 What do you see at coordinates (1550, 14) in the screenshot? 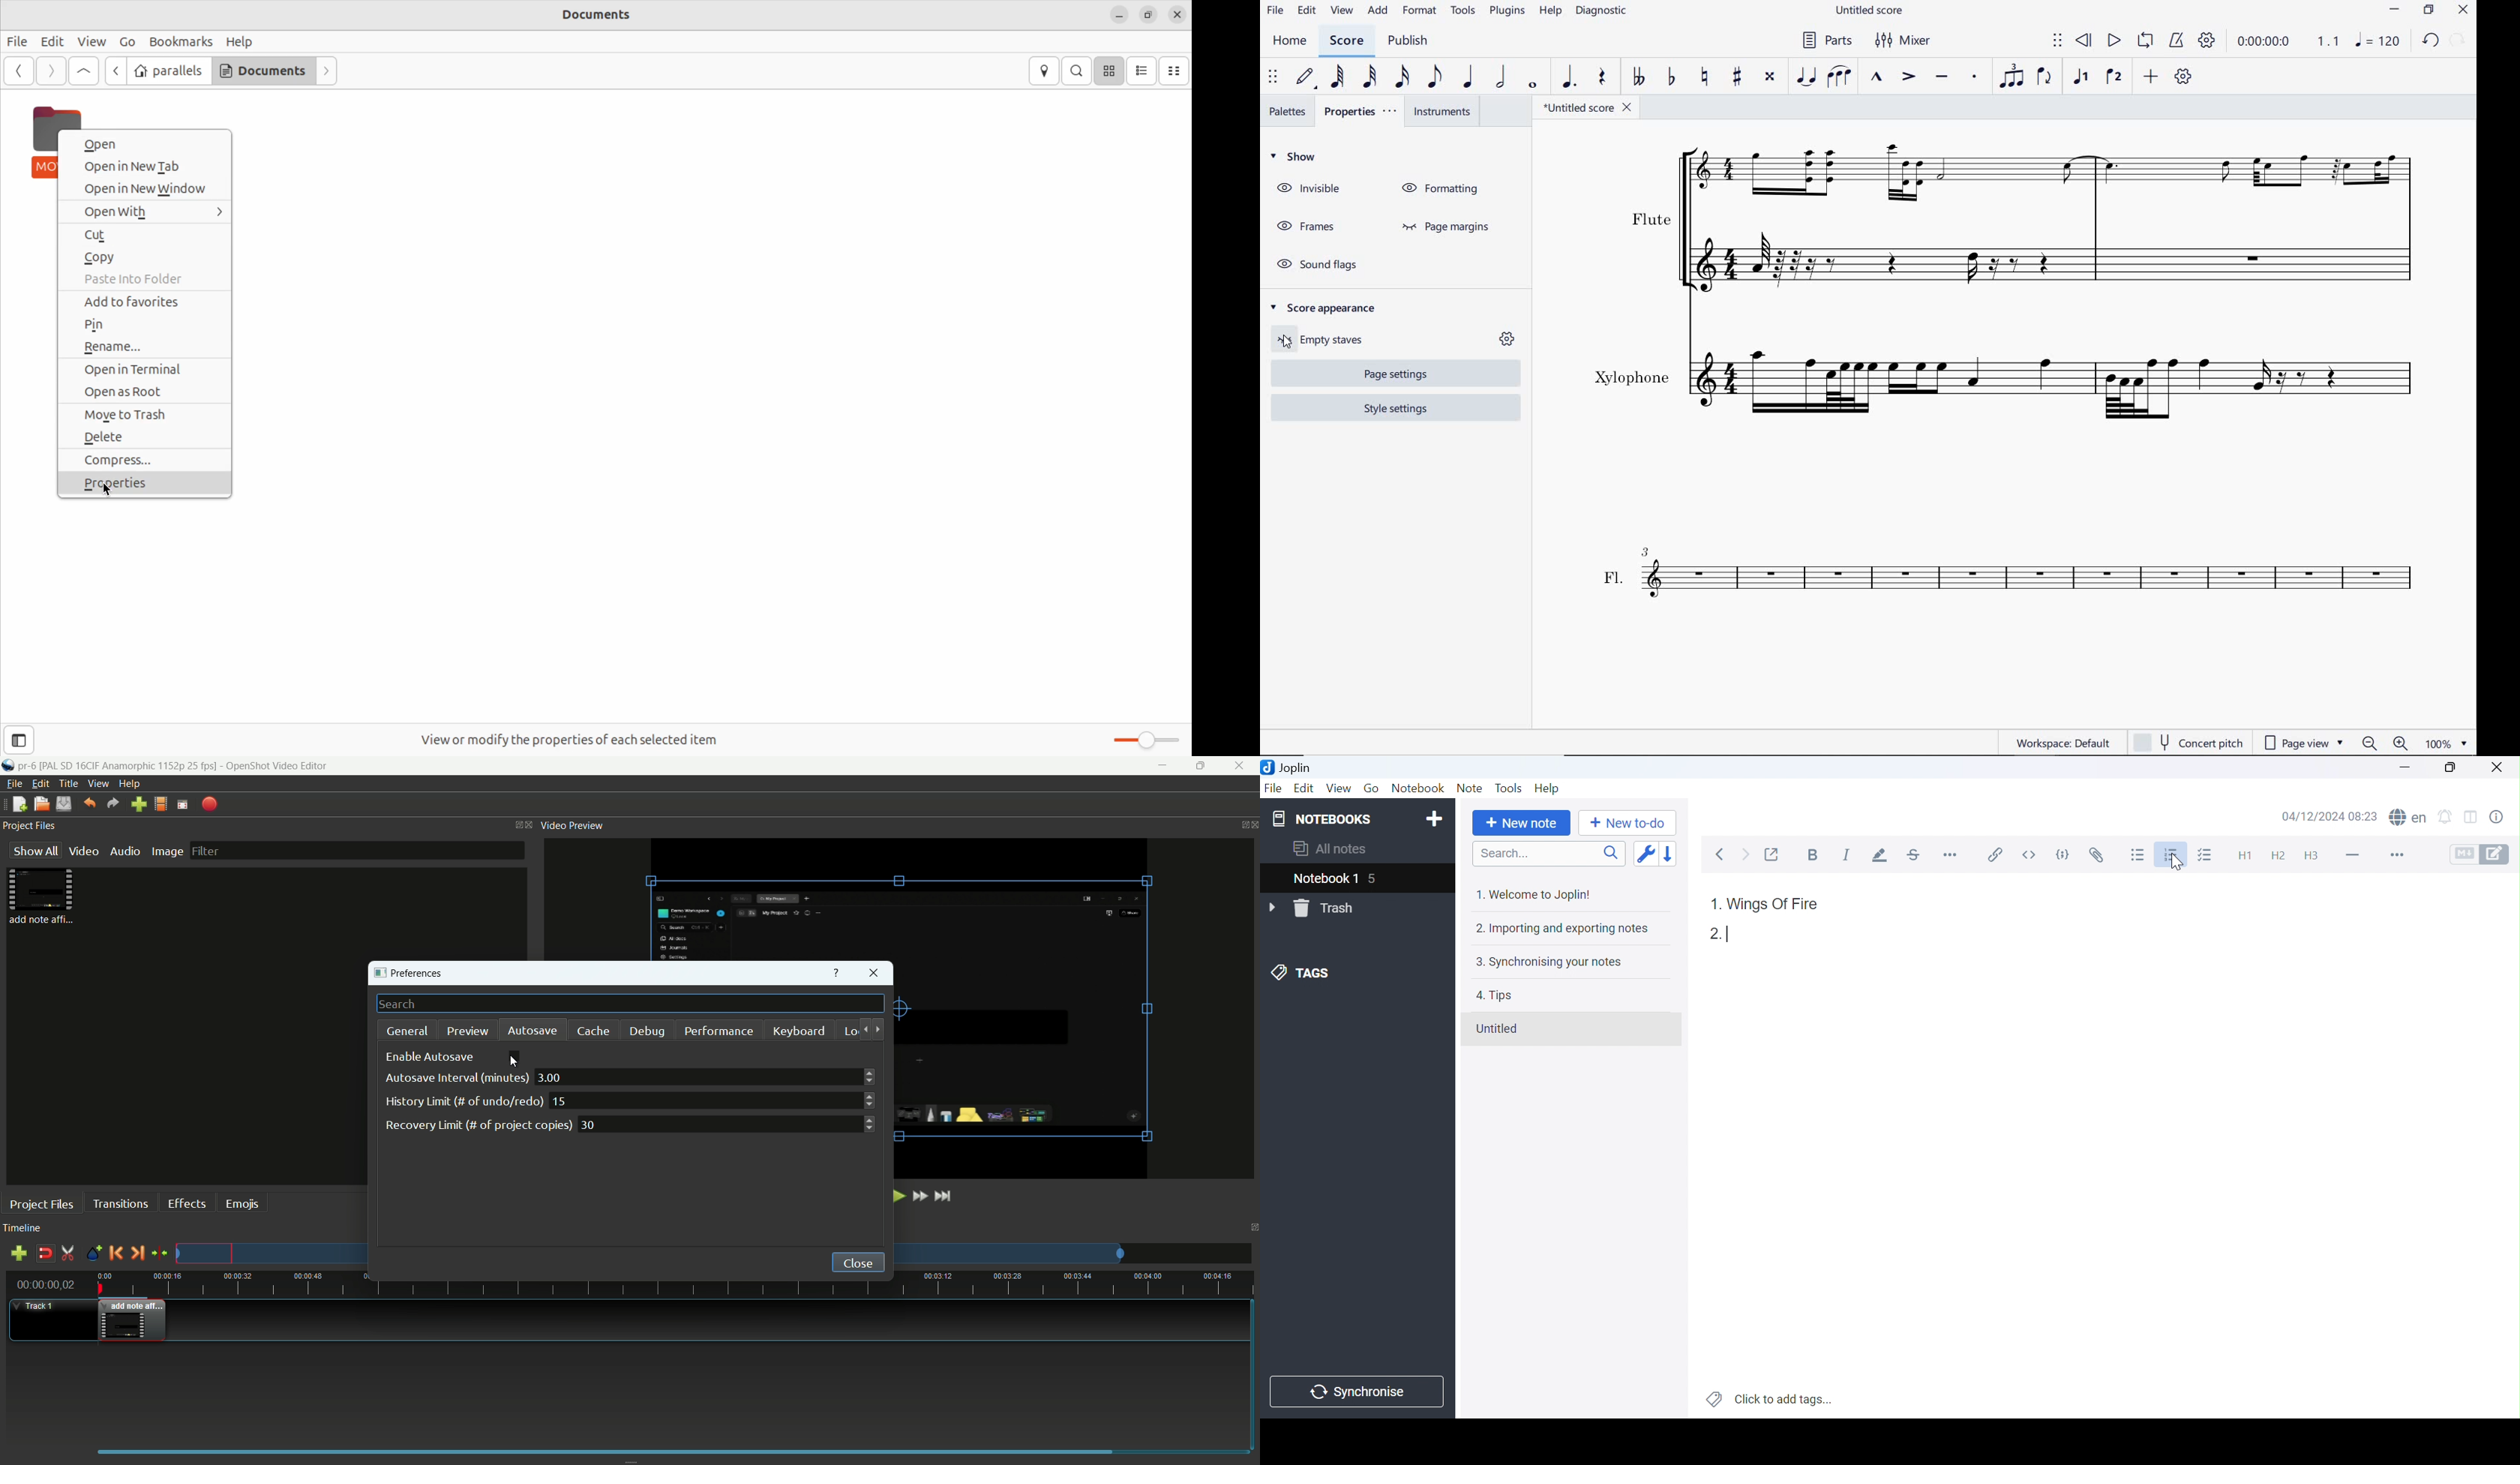
I see `HELP` at bounding box center [1550, 14].